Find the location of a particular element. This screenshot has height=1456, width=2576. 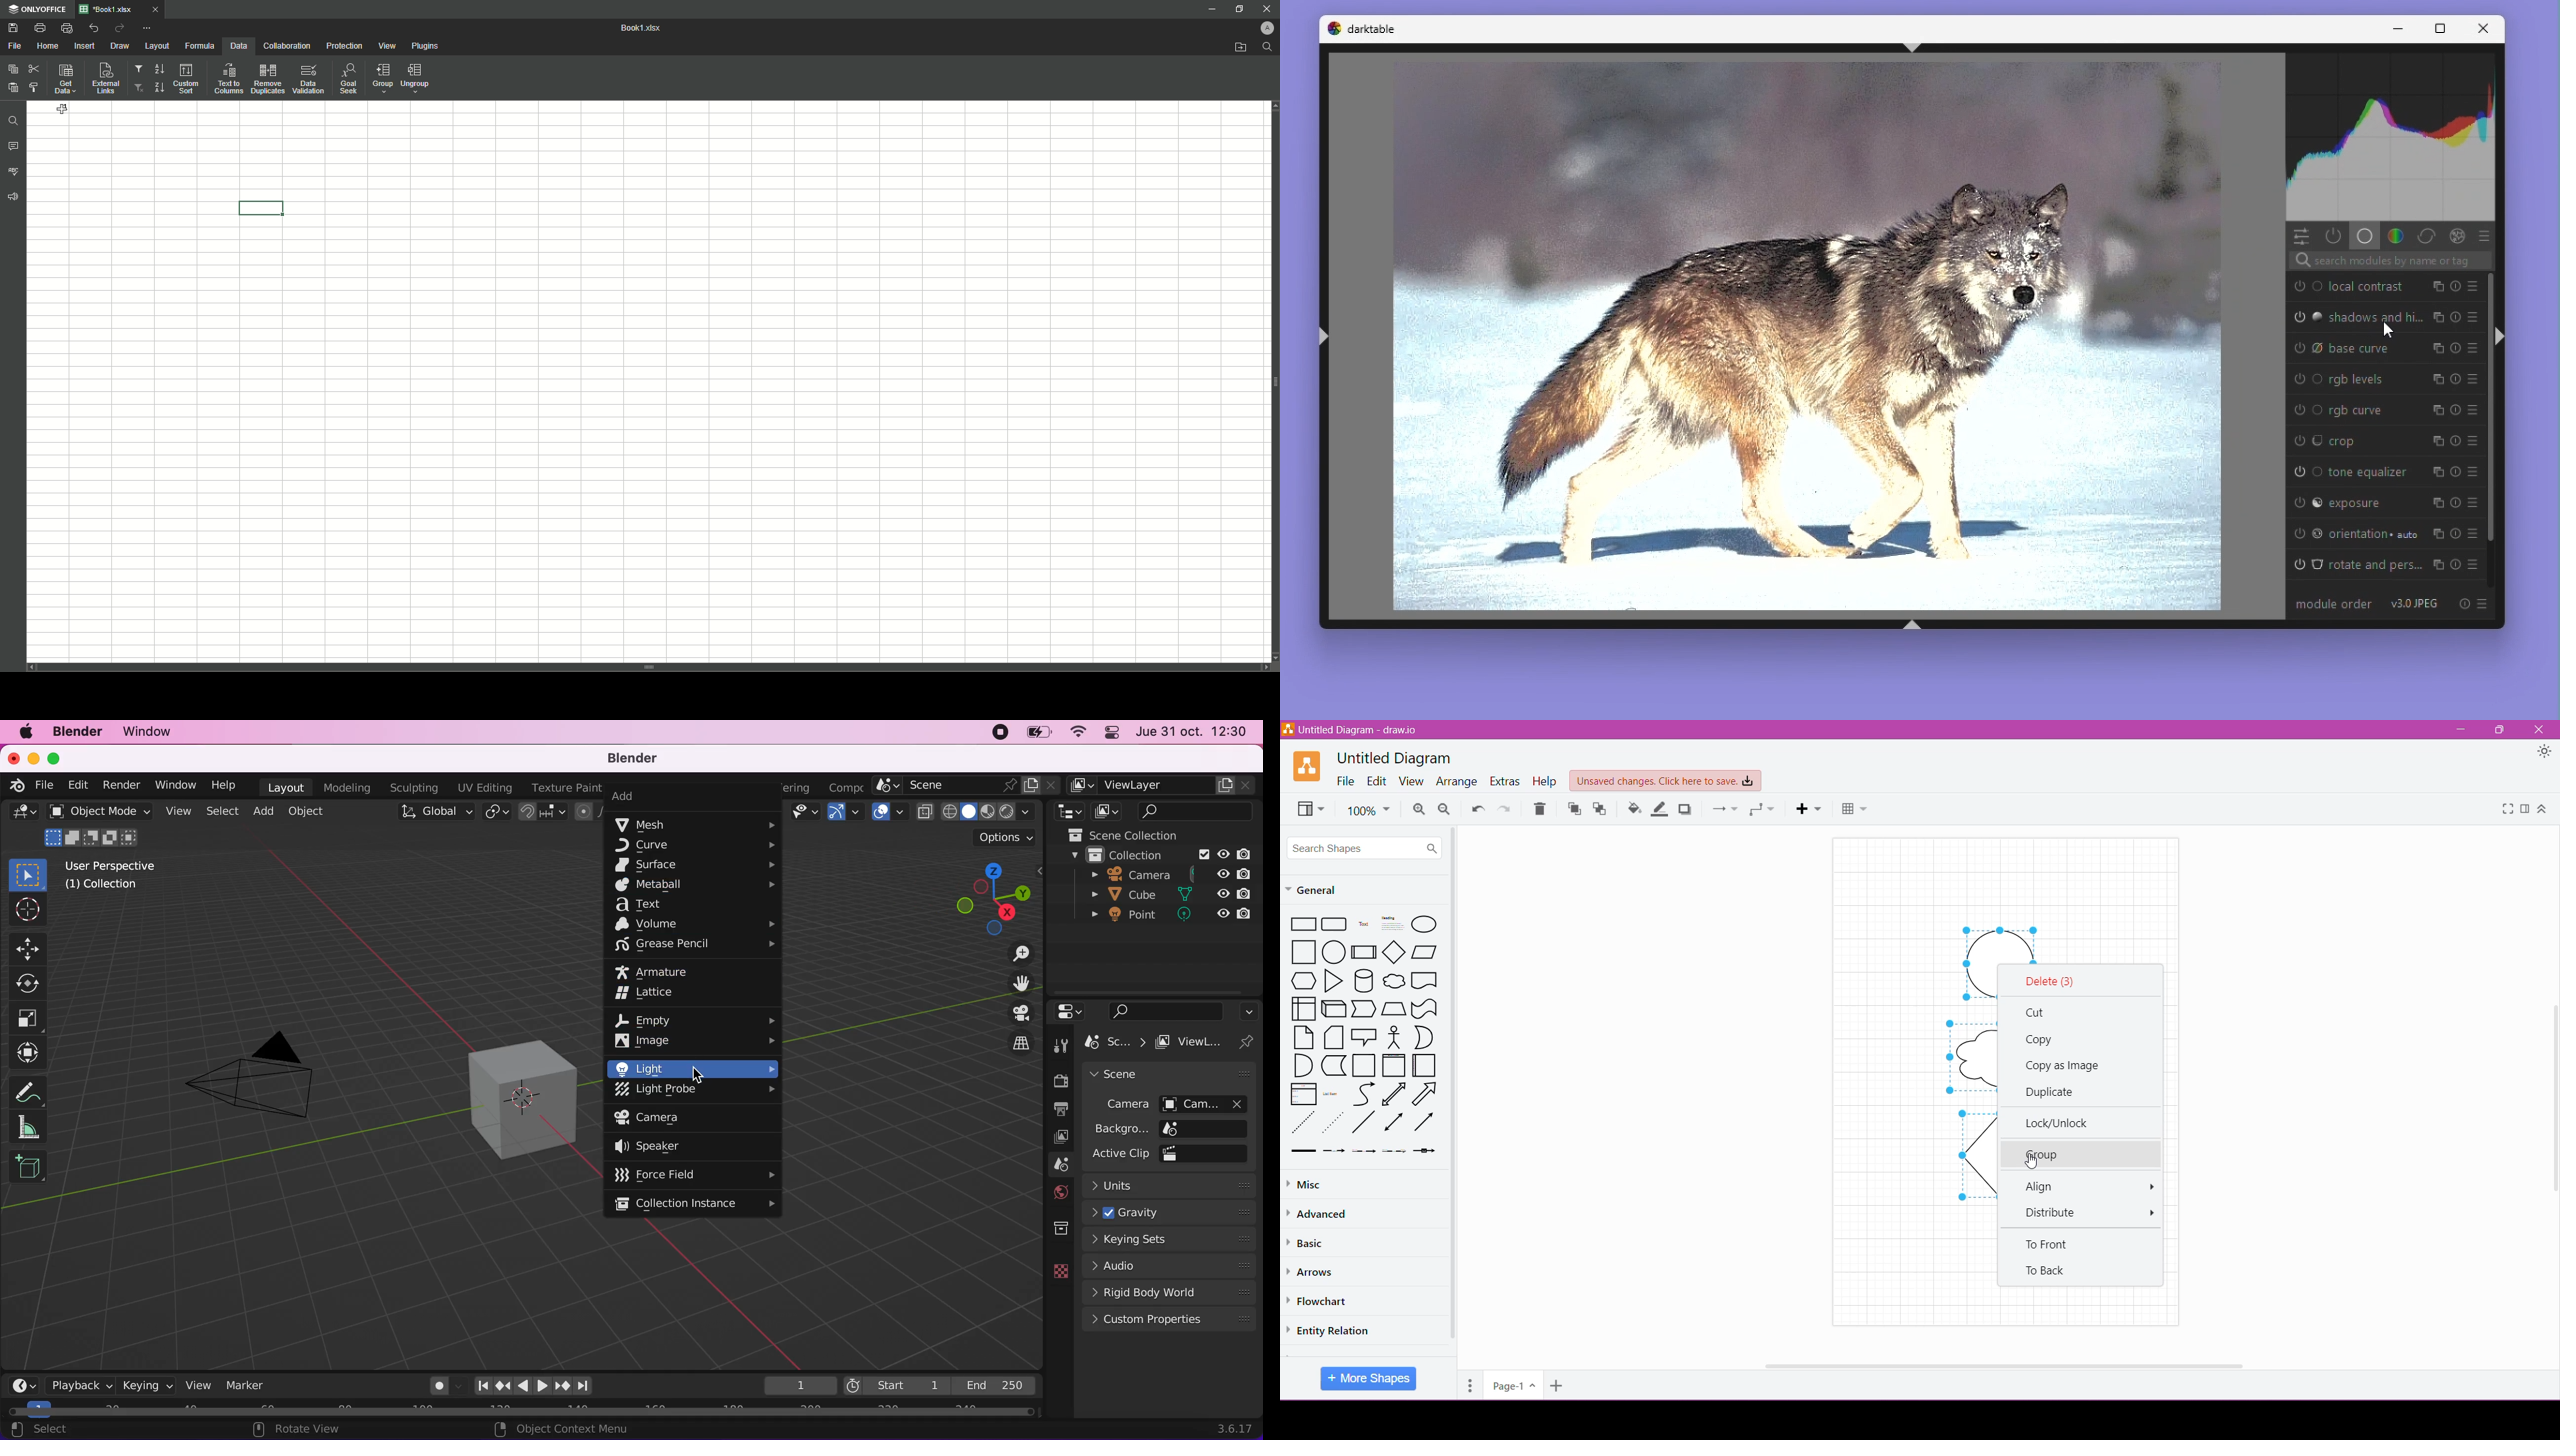

Distribute is located at coordinates (2089, 1213).